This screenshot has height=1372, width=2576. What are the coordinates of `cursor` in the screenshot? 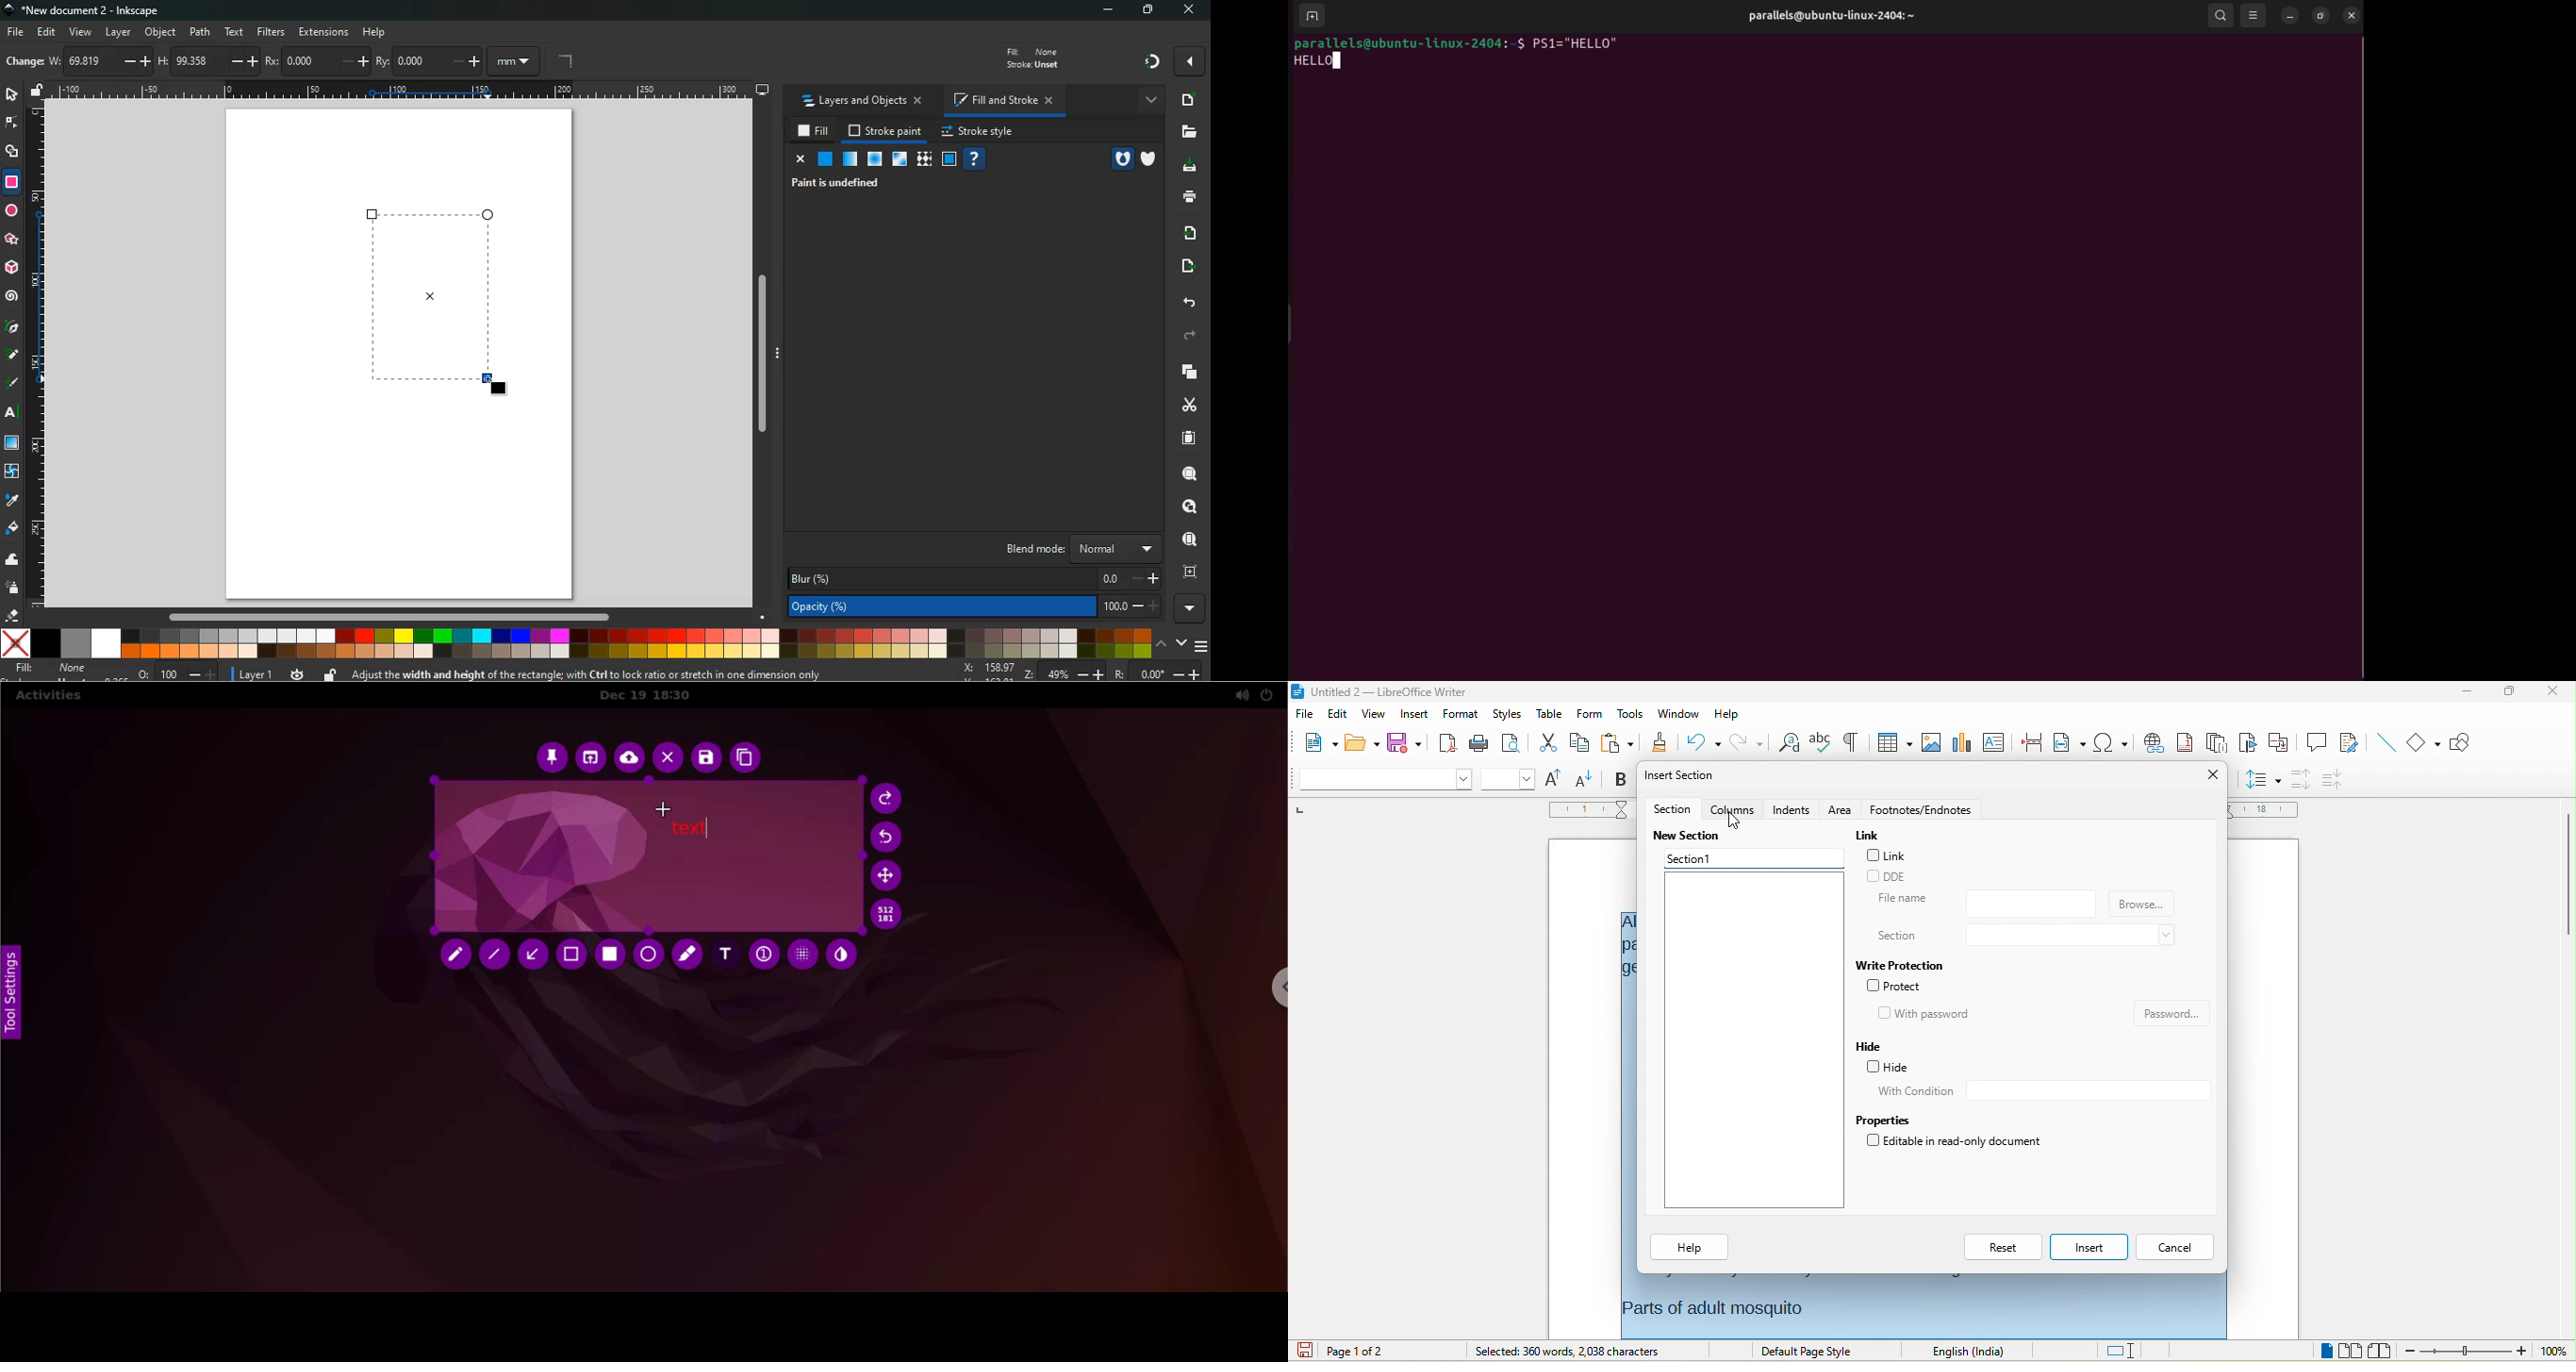 It's located at (663, 807).